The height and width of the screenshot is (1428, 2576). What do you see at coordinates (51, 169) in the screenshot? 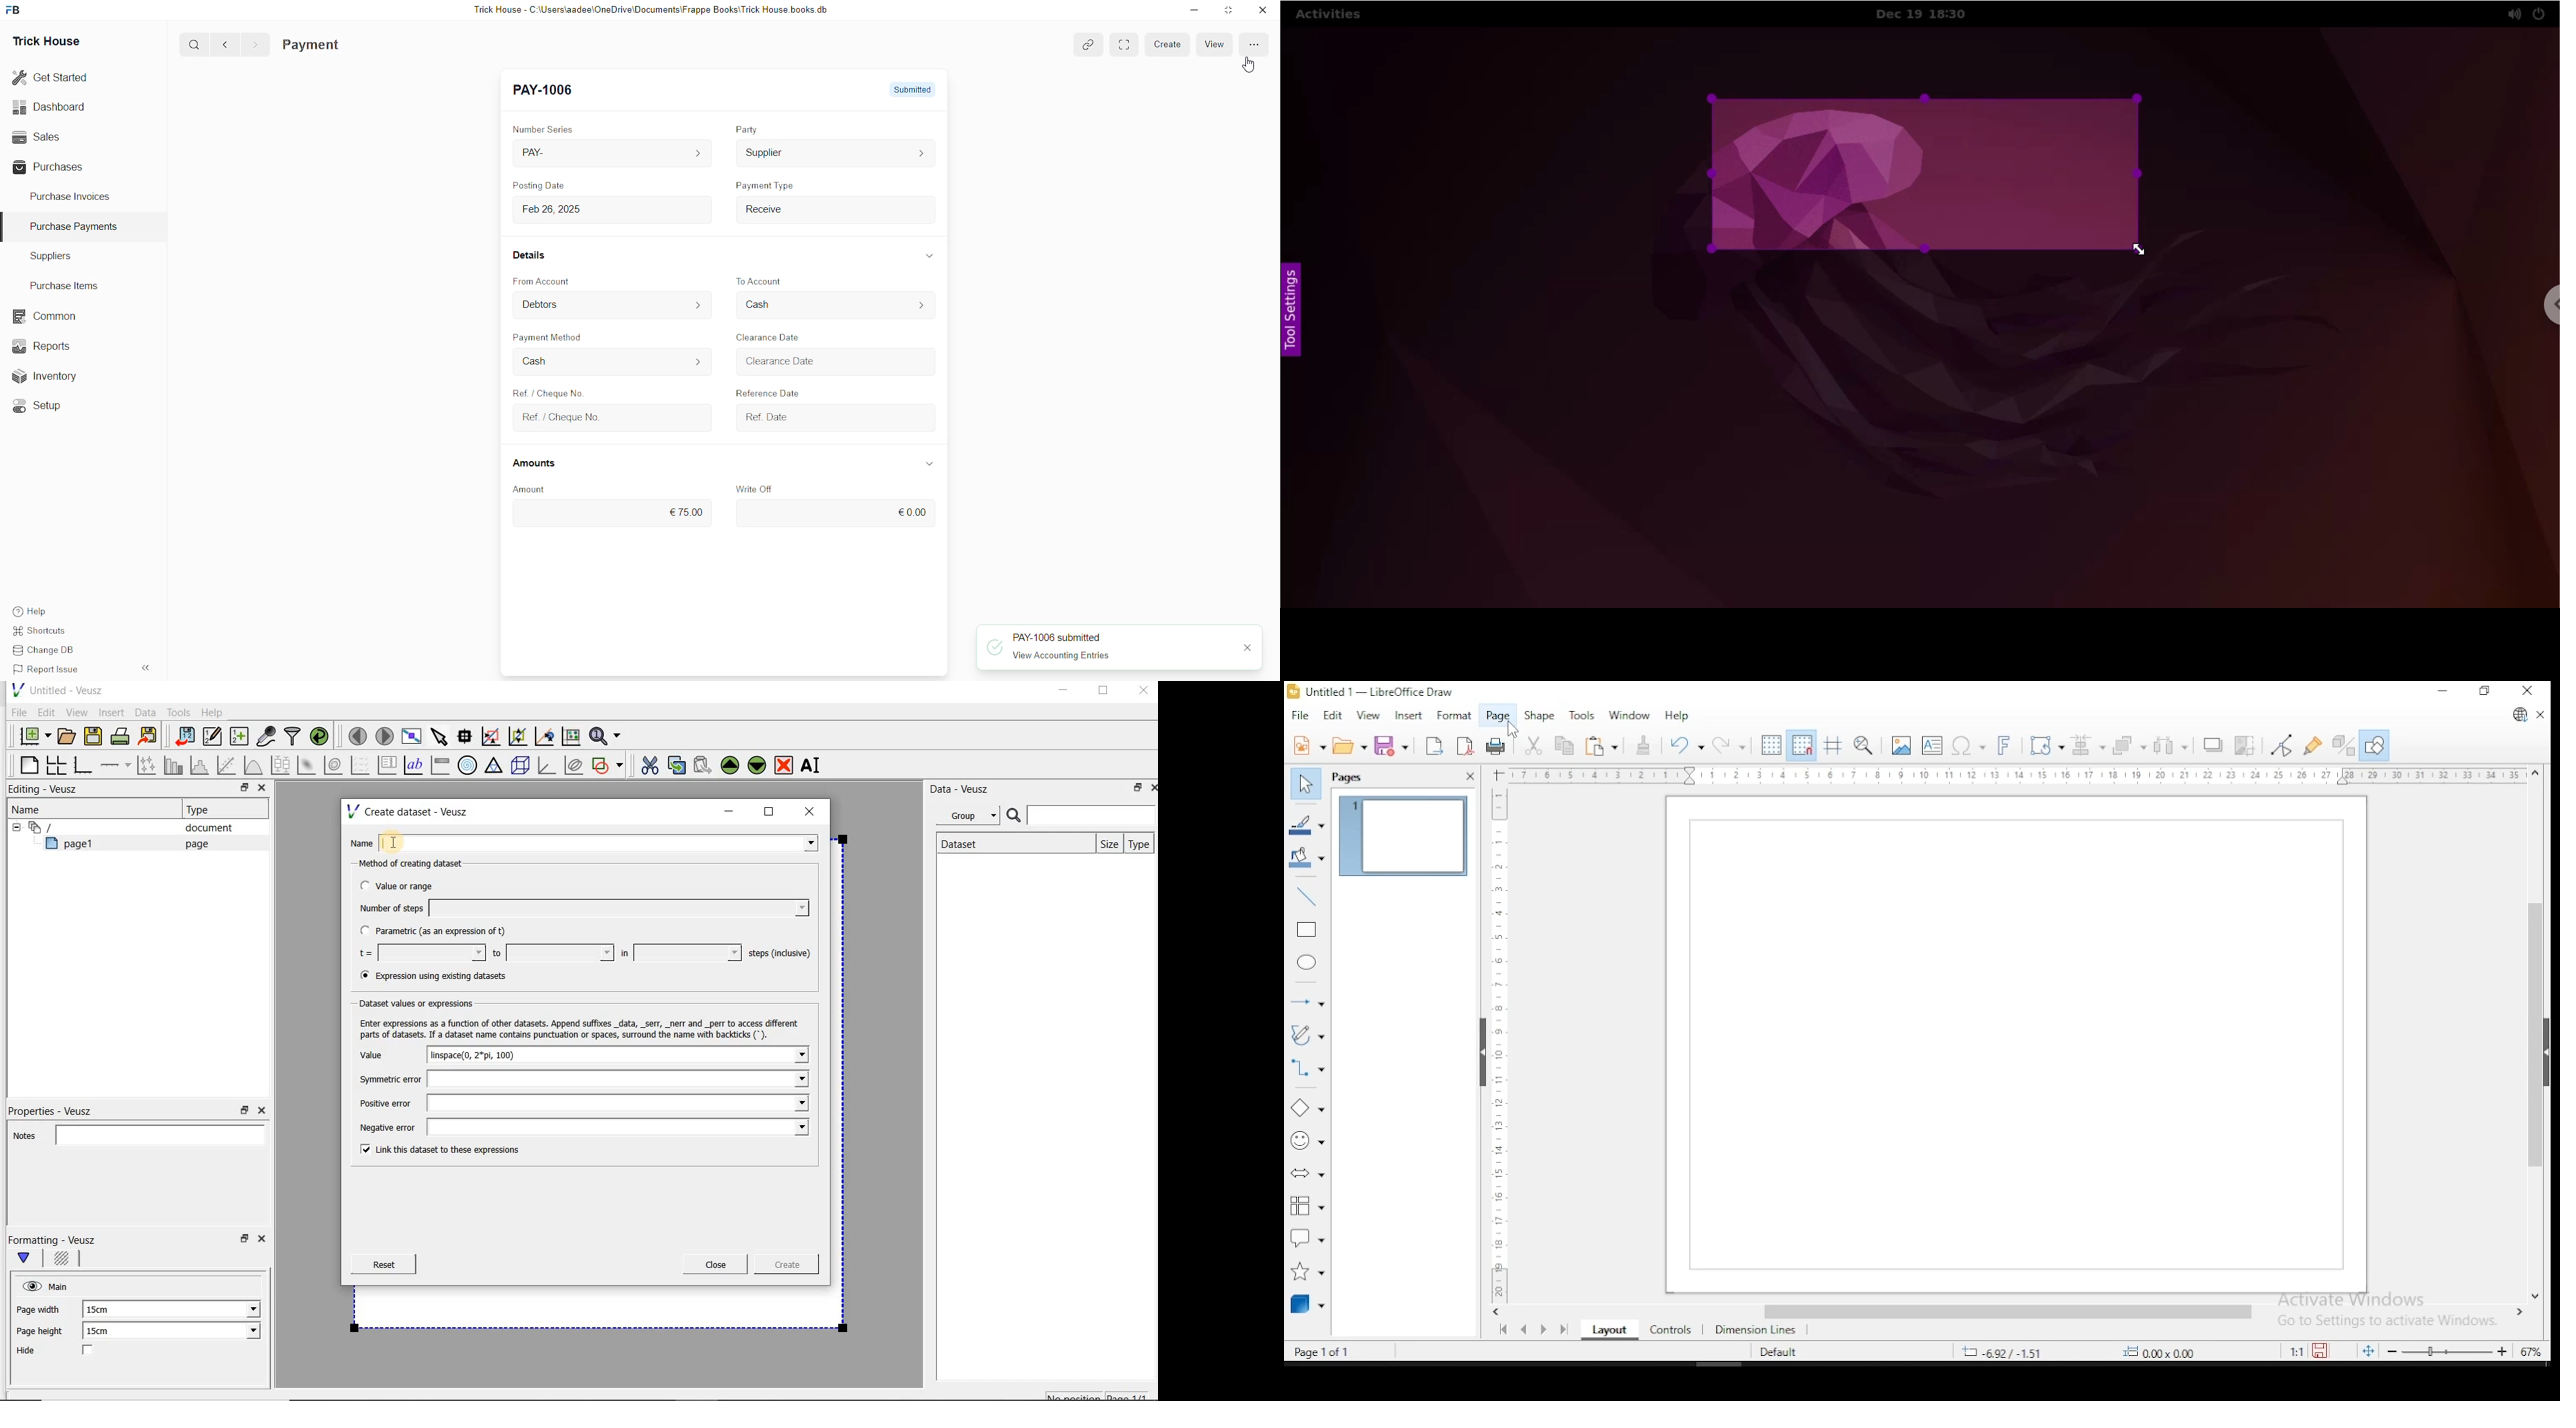
I see `Purchases` at bounding box center [51, 169].